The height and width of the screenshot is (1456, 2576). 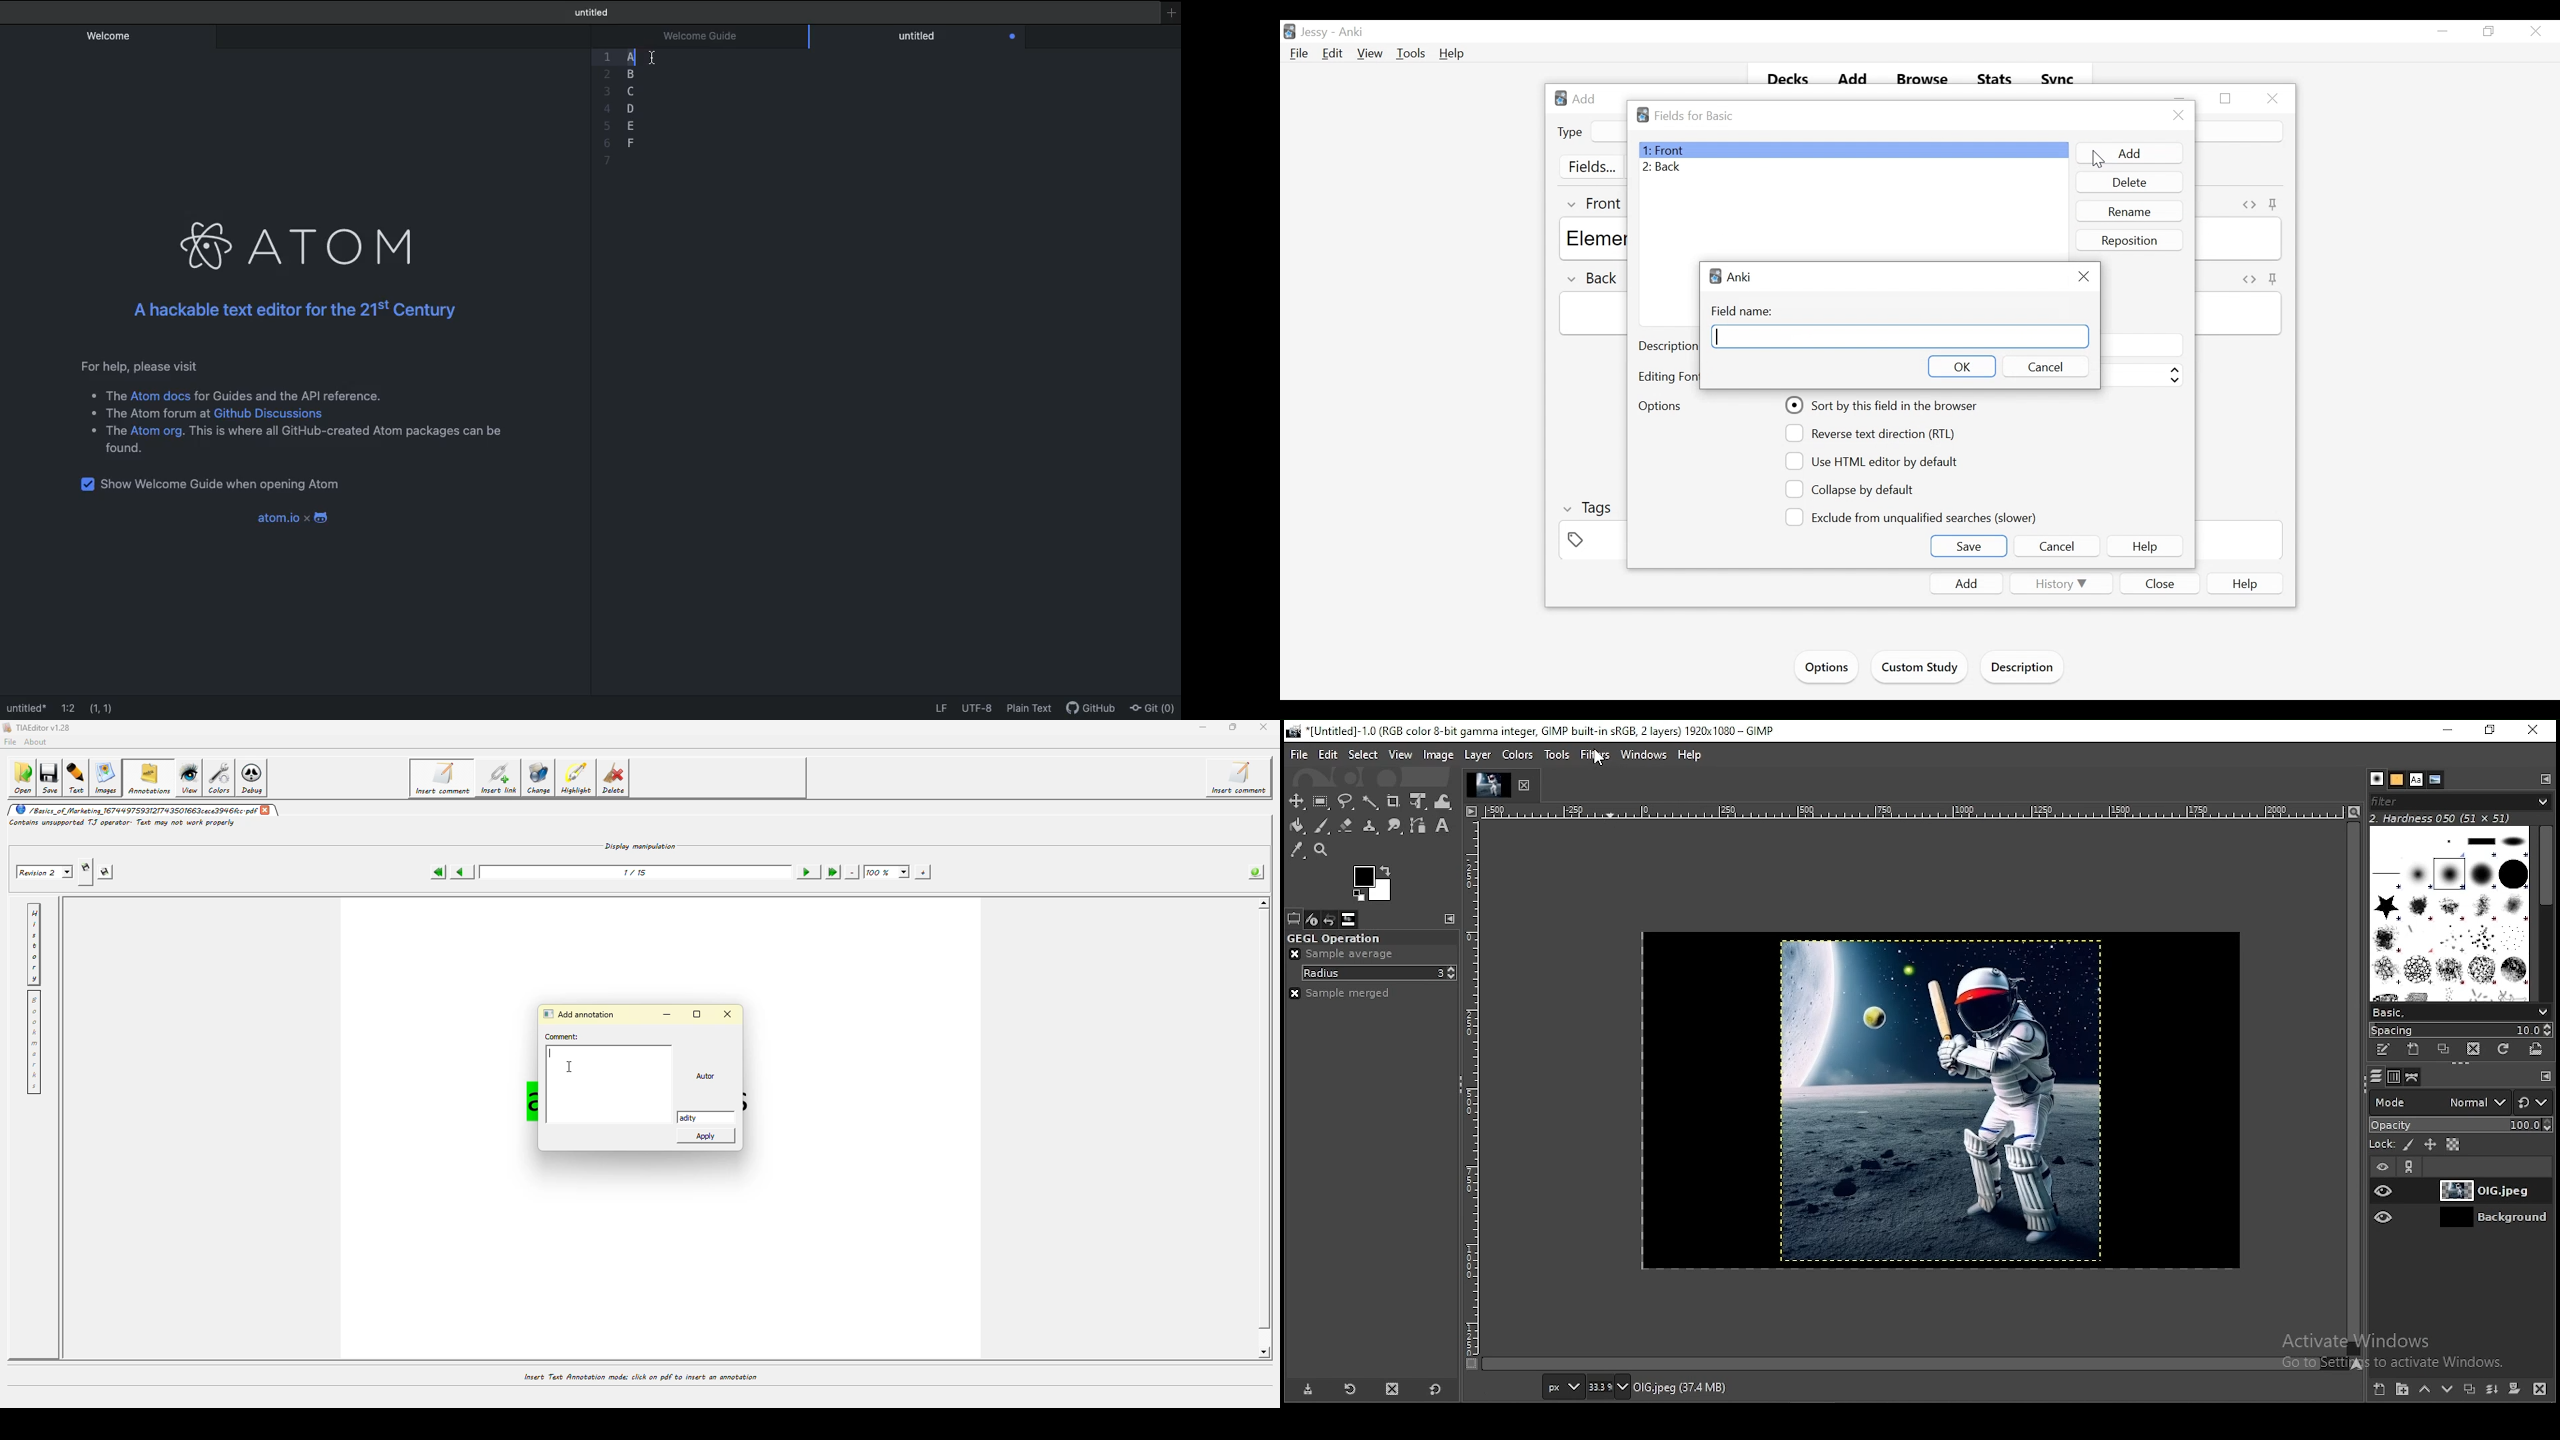 What do you see at coordinates (631, 72) in the screenshot?
I see `b` at bounding box center [631, 72].